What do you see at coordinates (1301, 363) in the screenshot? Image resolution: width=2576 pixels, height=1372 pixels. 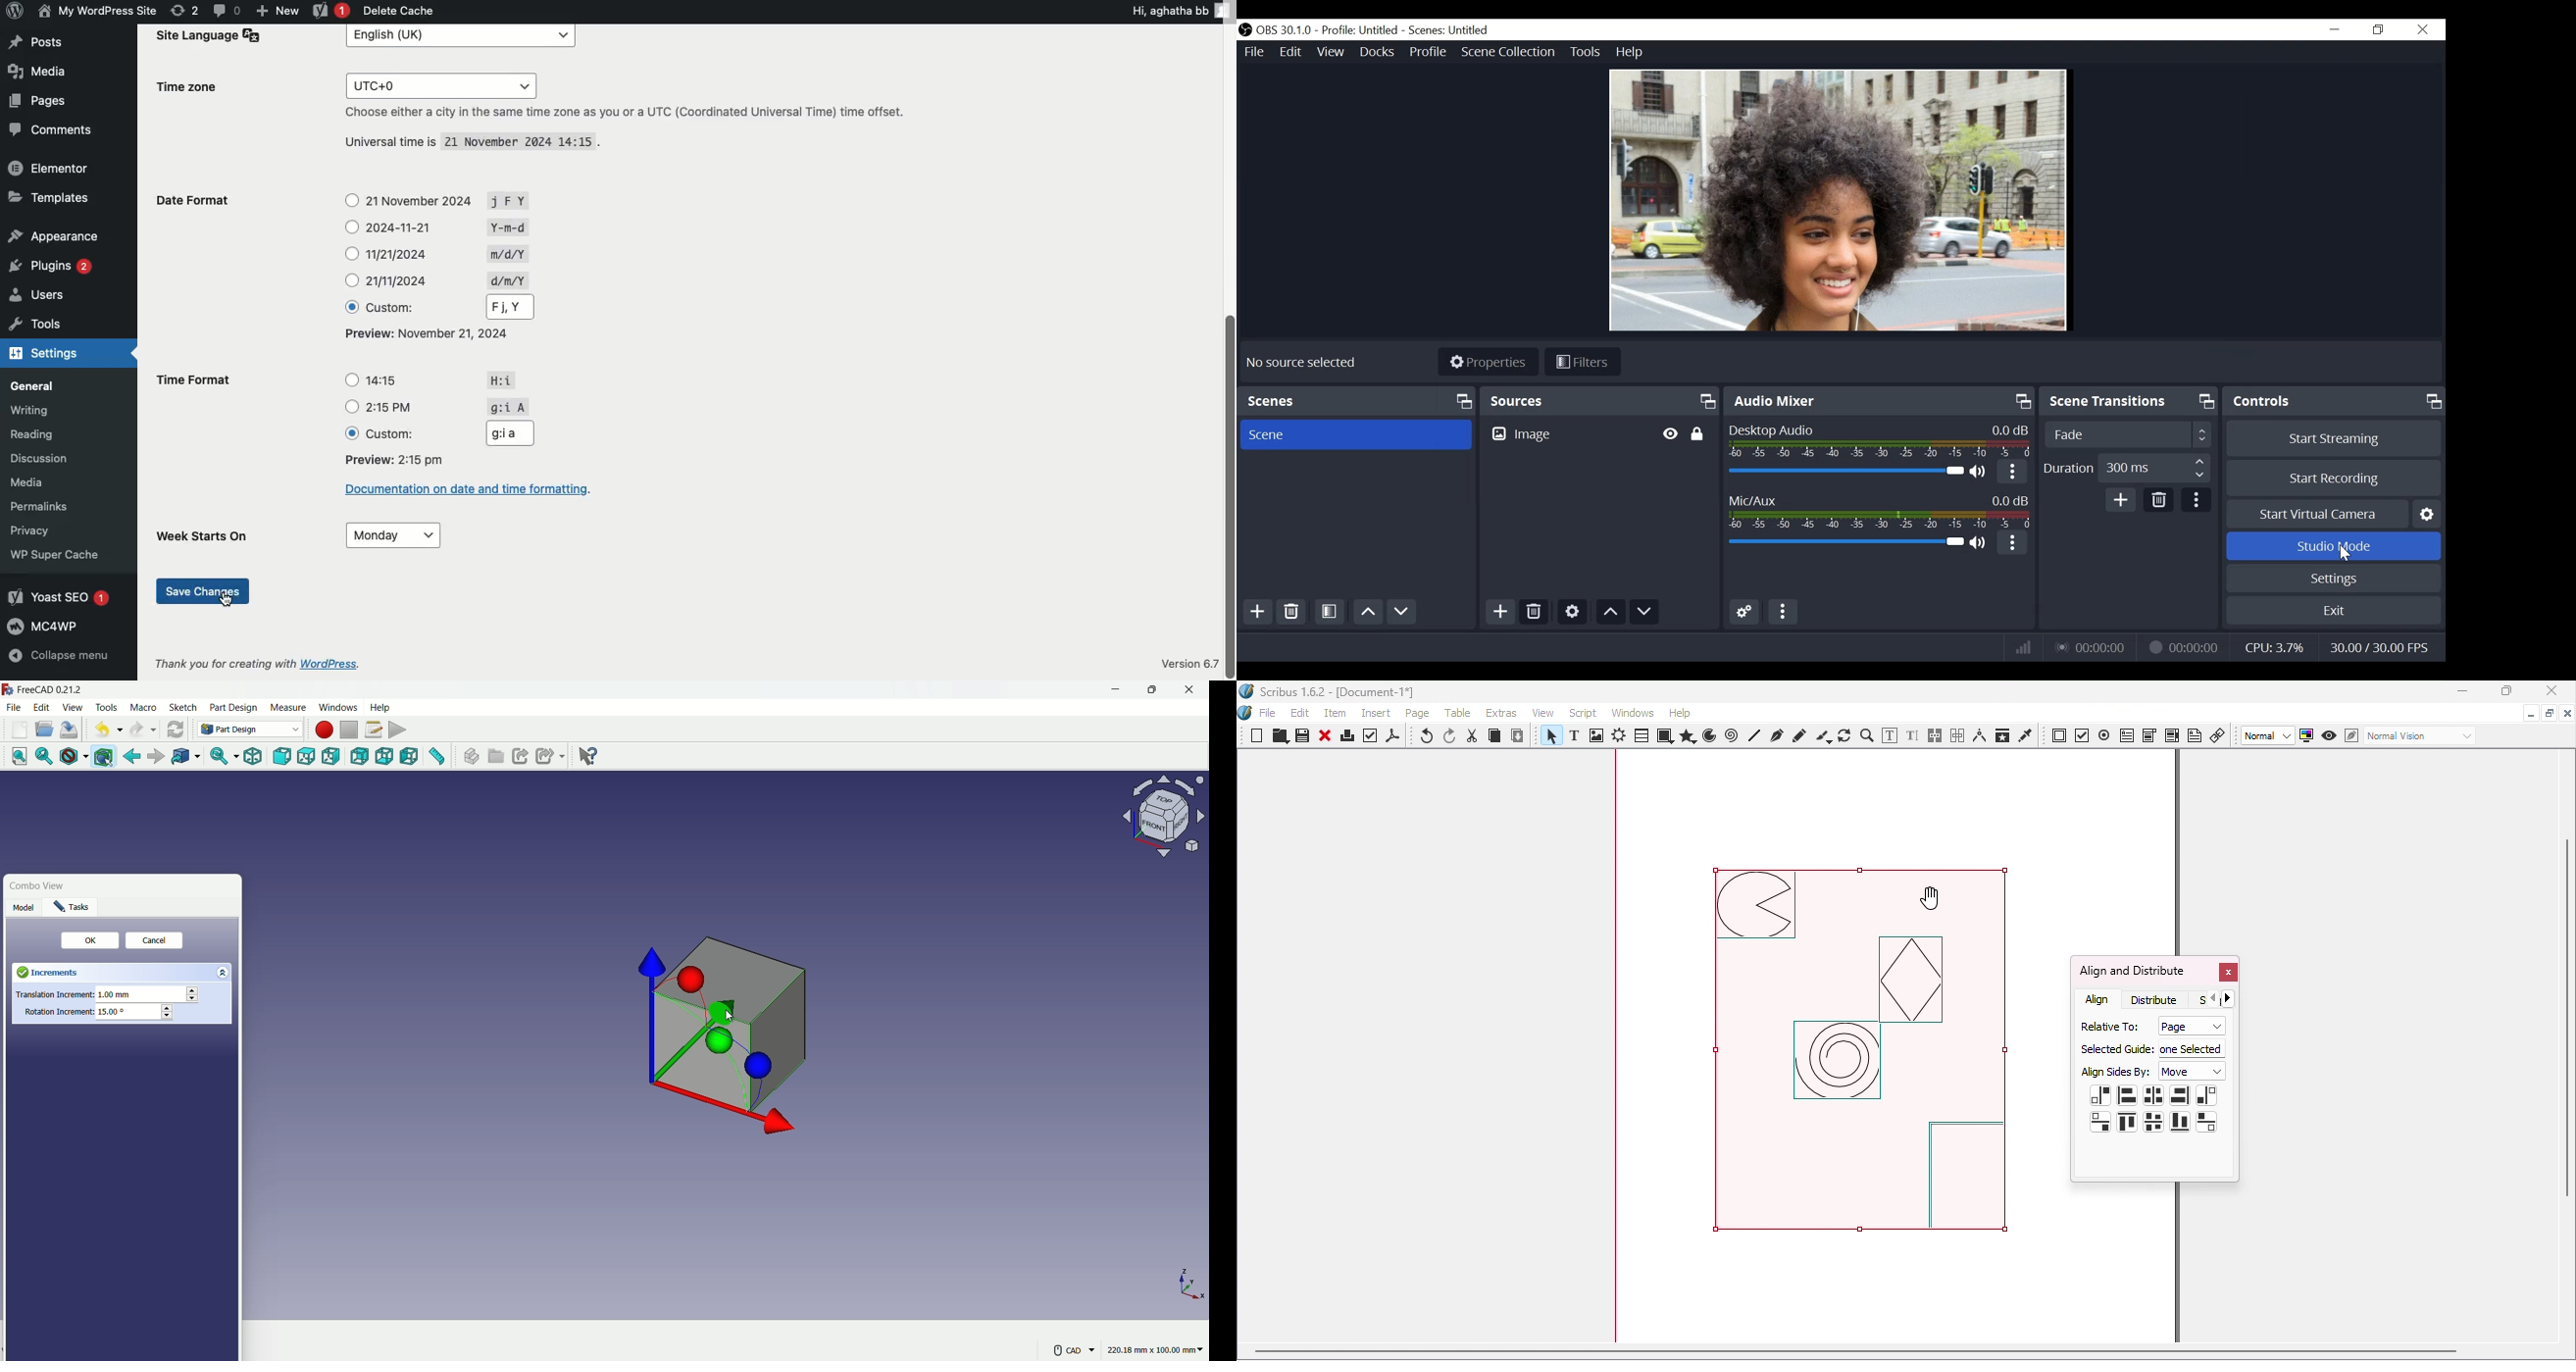 I see `No source available` at bounding box center [1301, 363].